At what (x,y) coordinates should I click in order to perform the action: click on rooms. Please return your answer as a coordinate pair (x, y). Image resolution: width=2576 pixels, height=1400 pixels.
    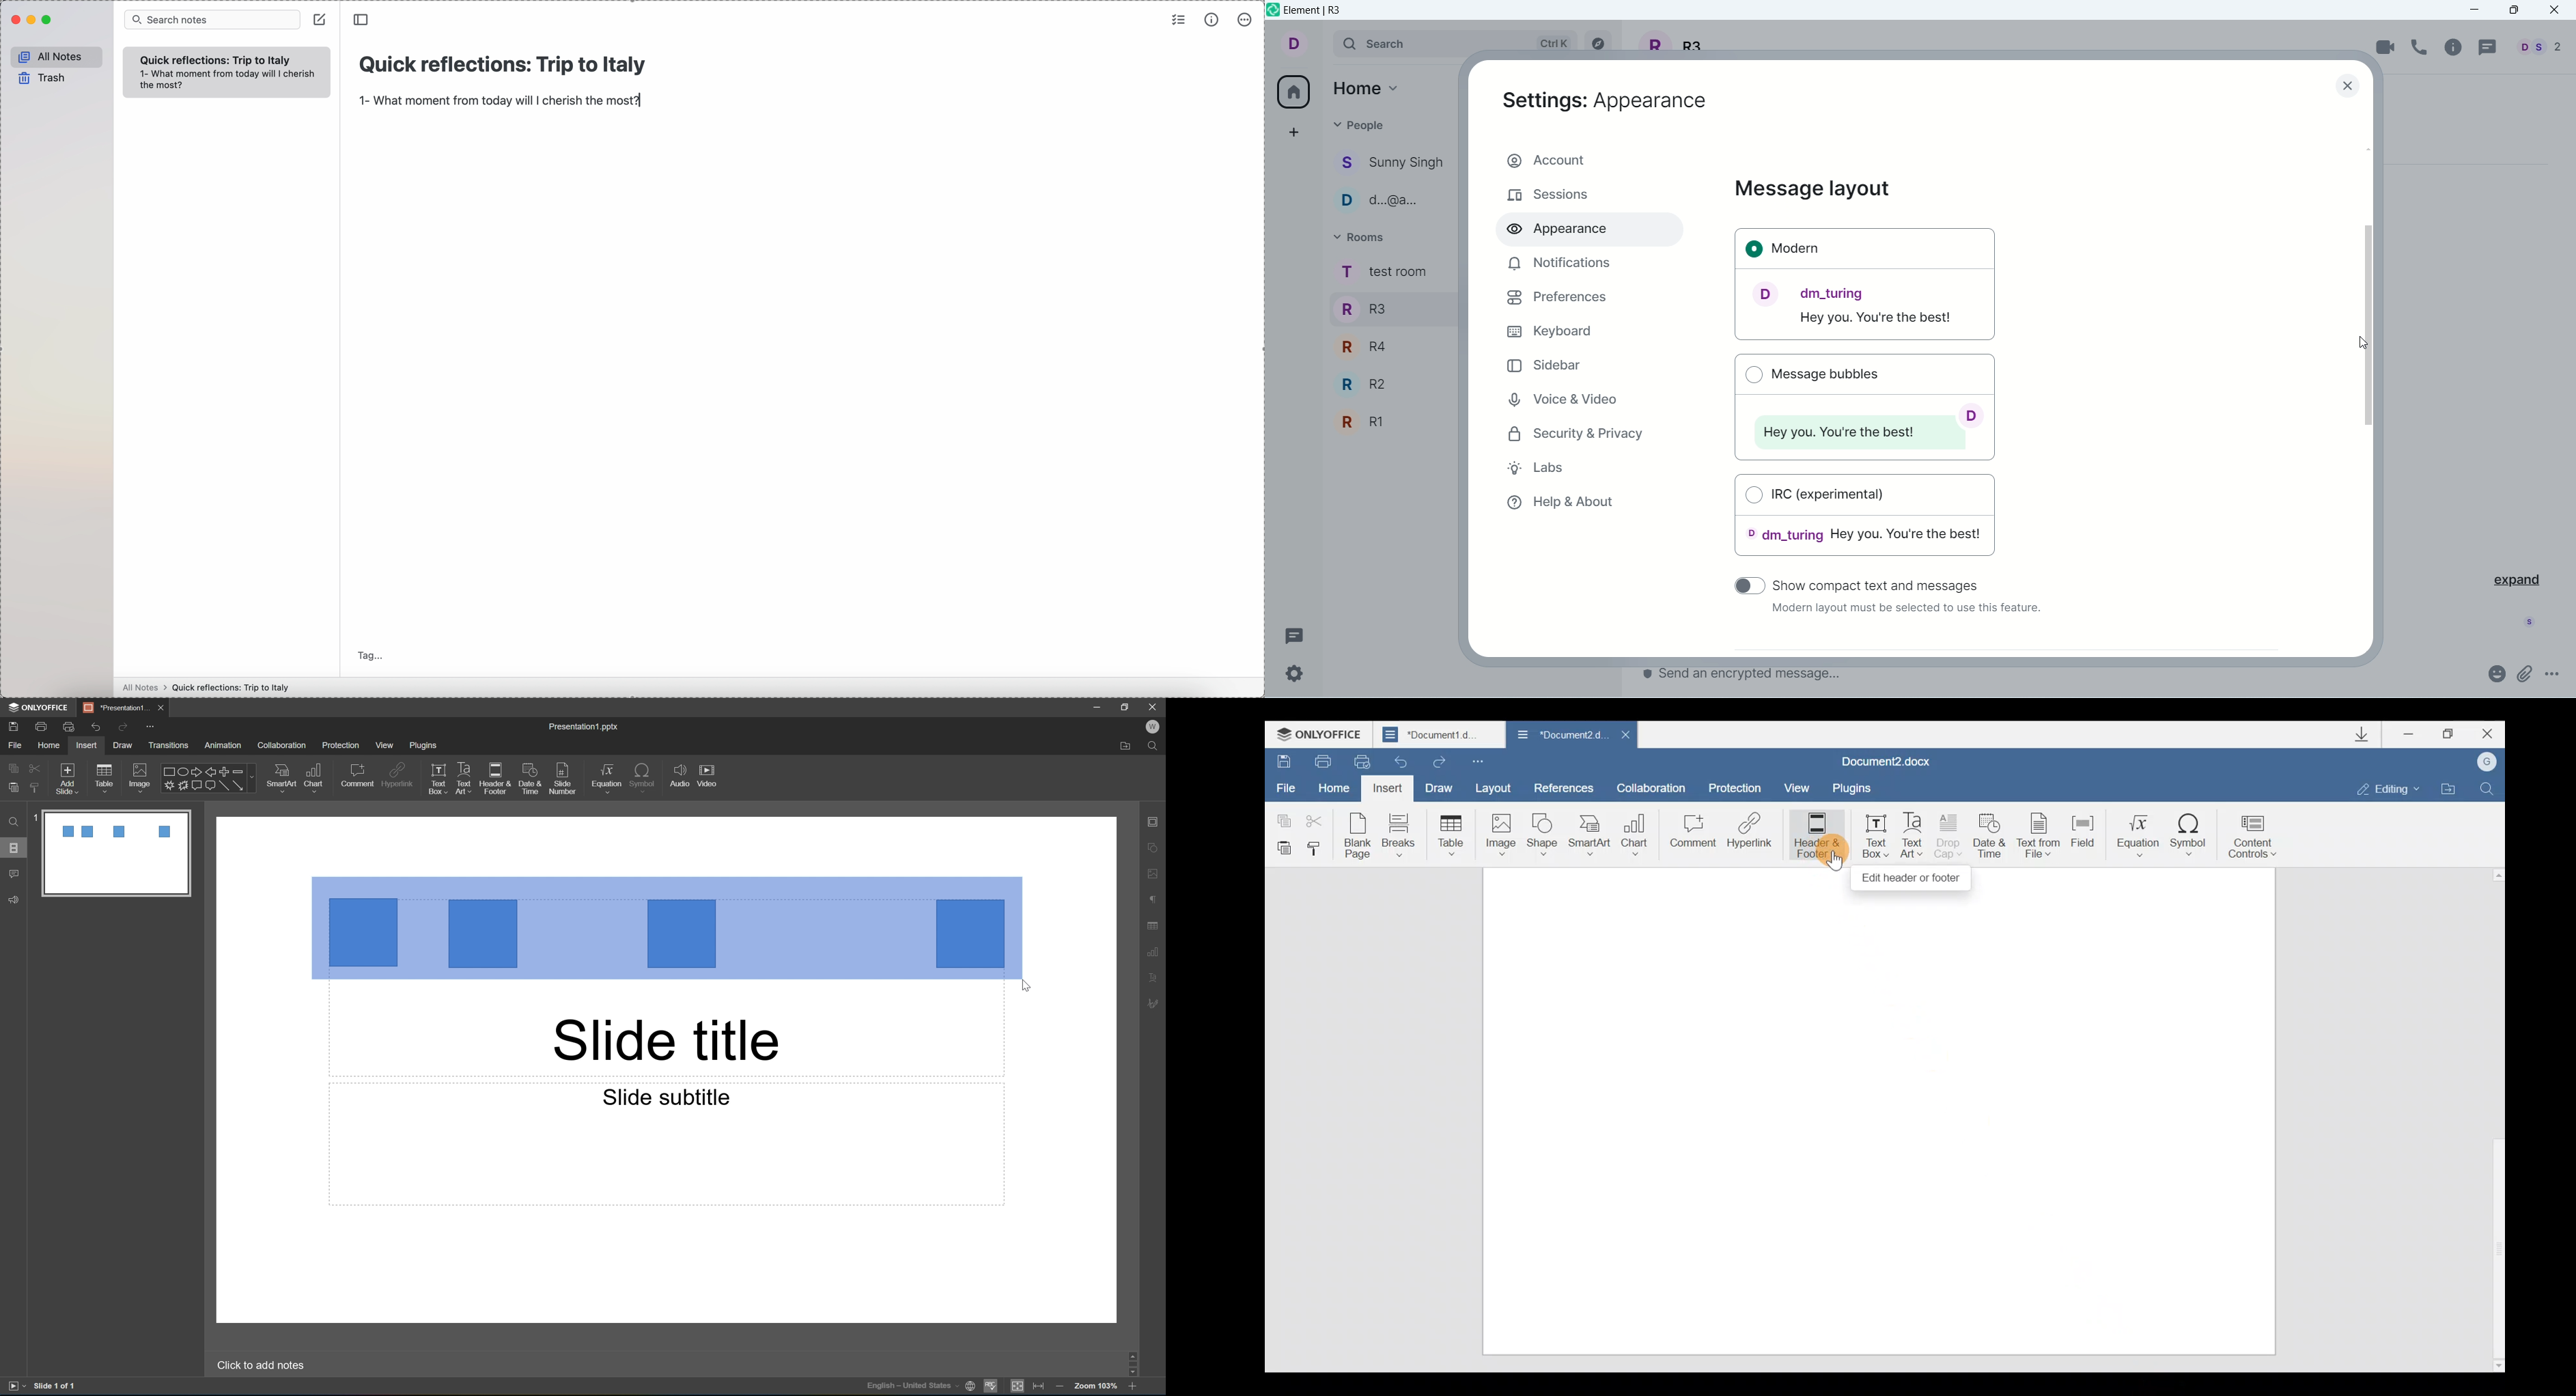
    Looking at the image, I should click on (1362, 237).